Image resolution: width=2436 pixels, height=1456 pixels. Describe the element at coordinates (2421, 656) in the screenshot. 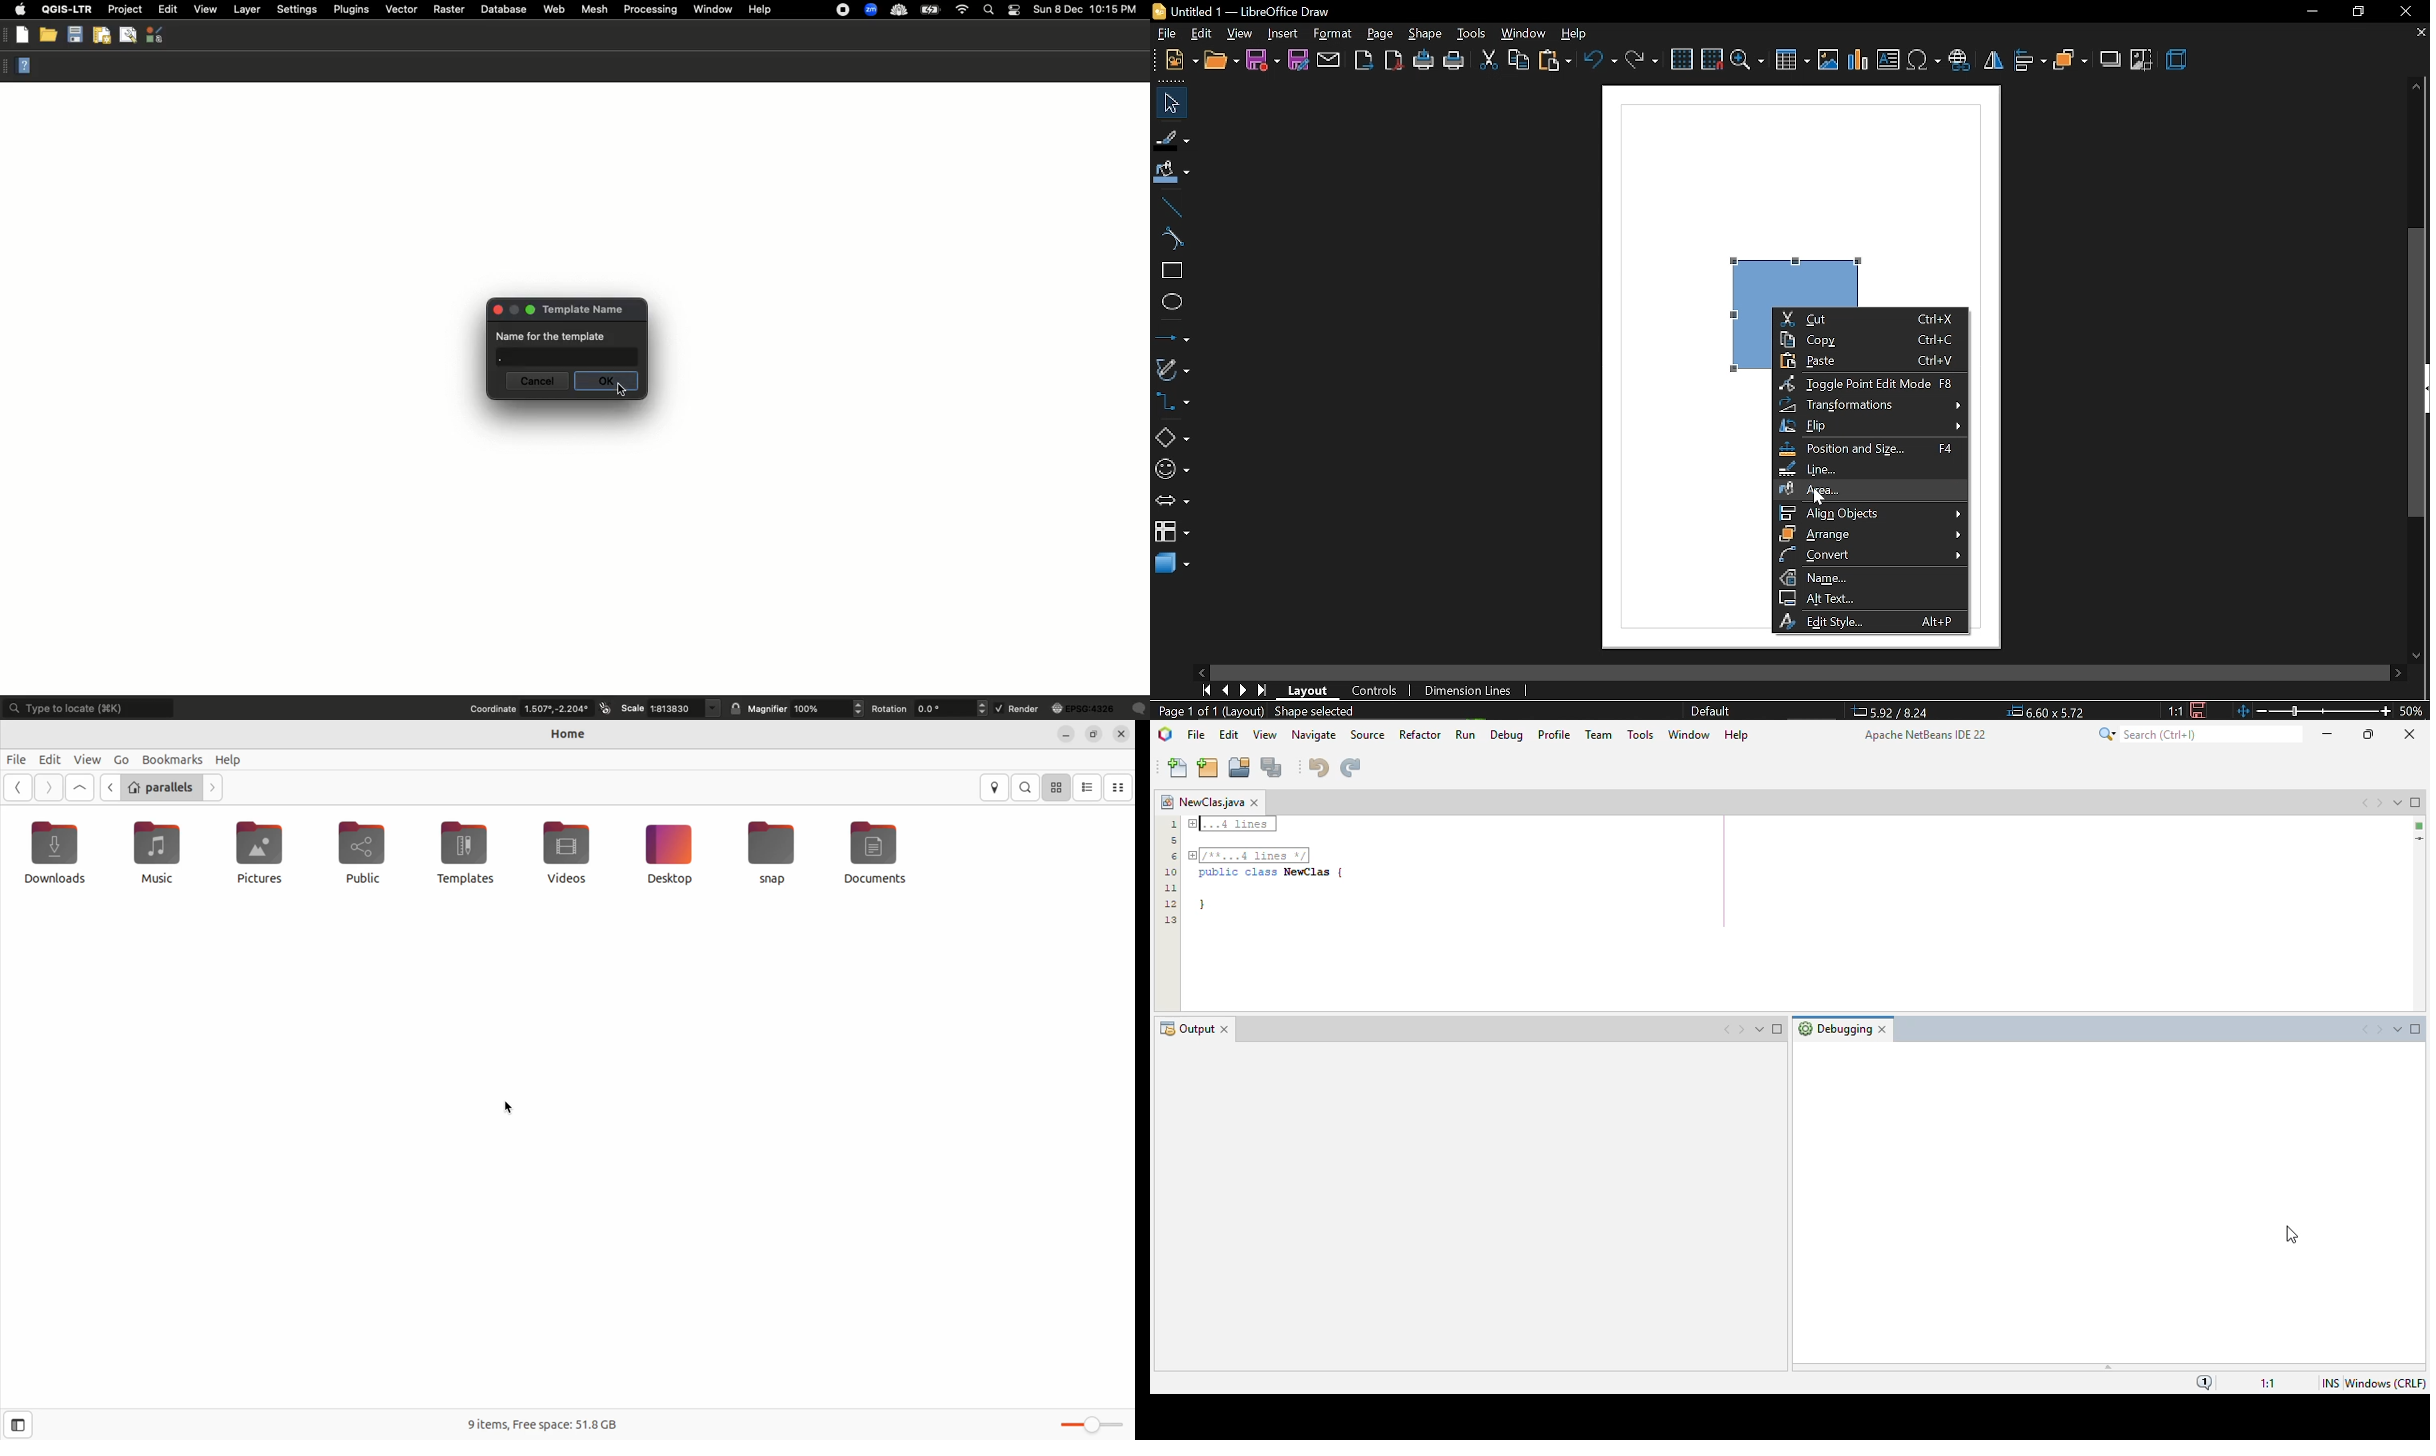

I see `Move down` at that location.